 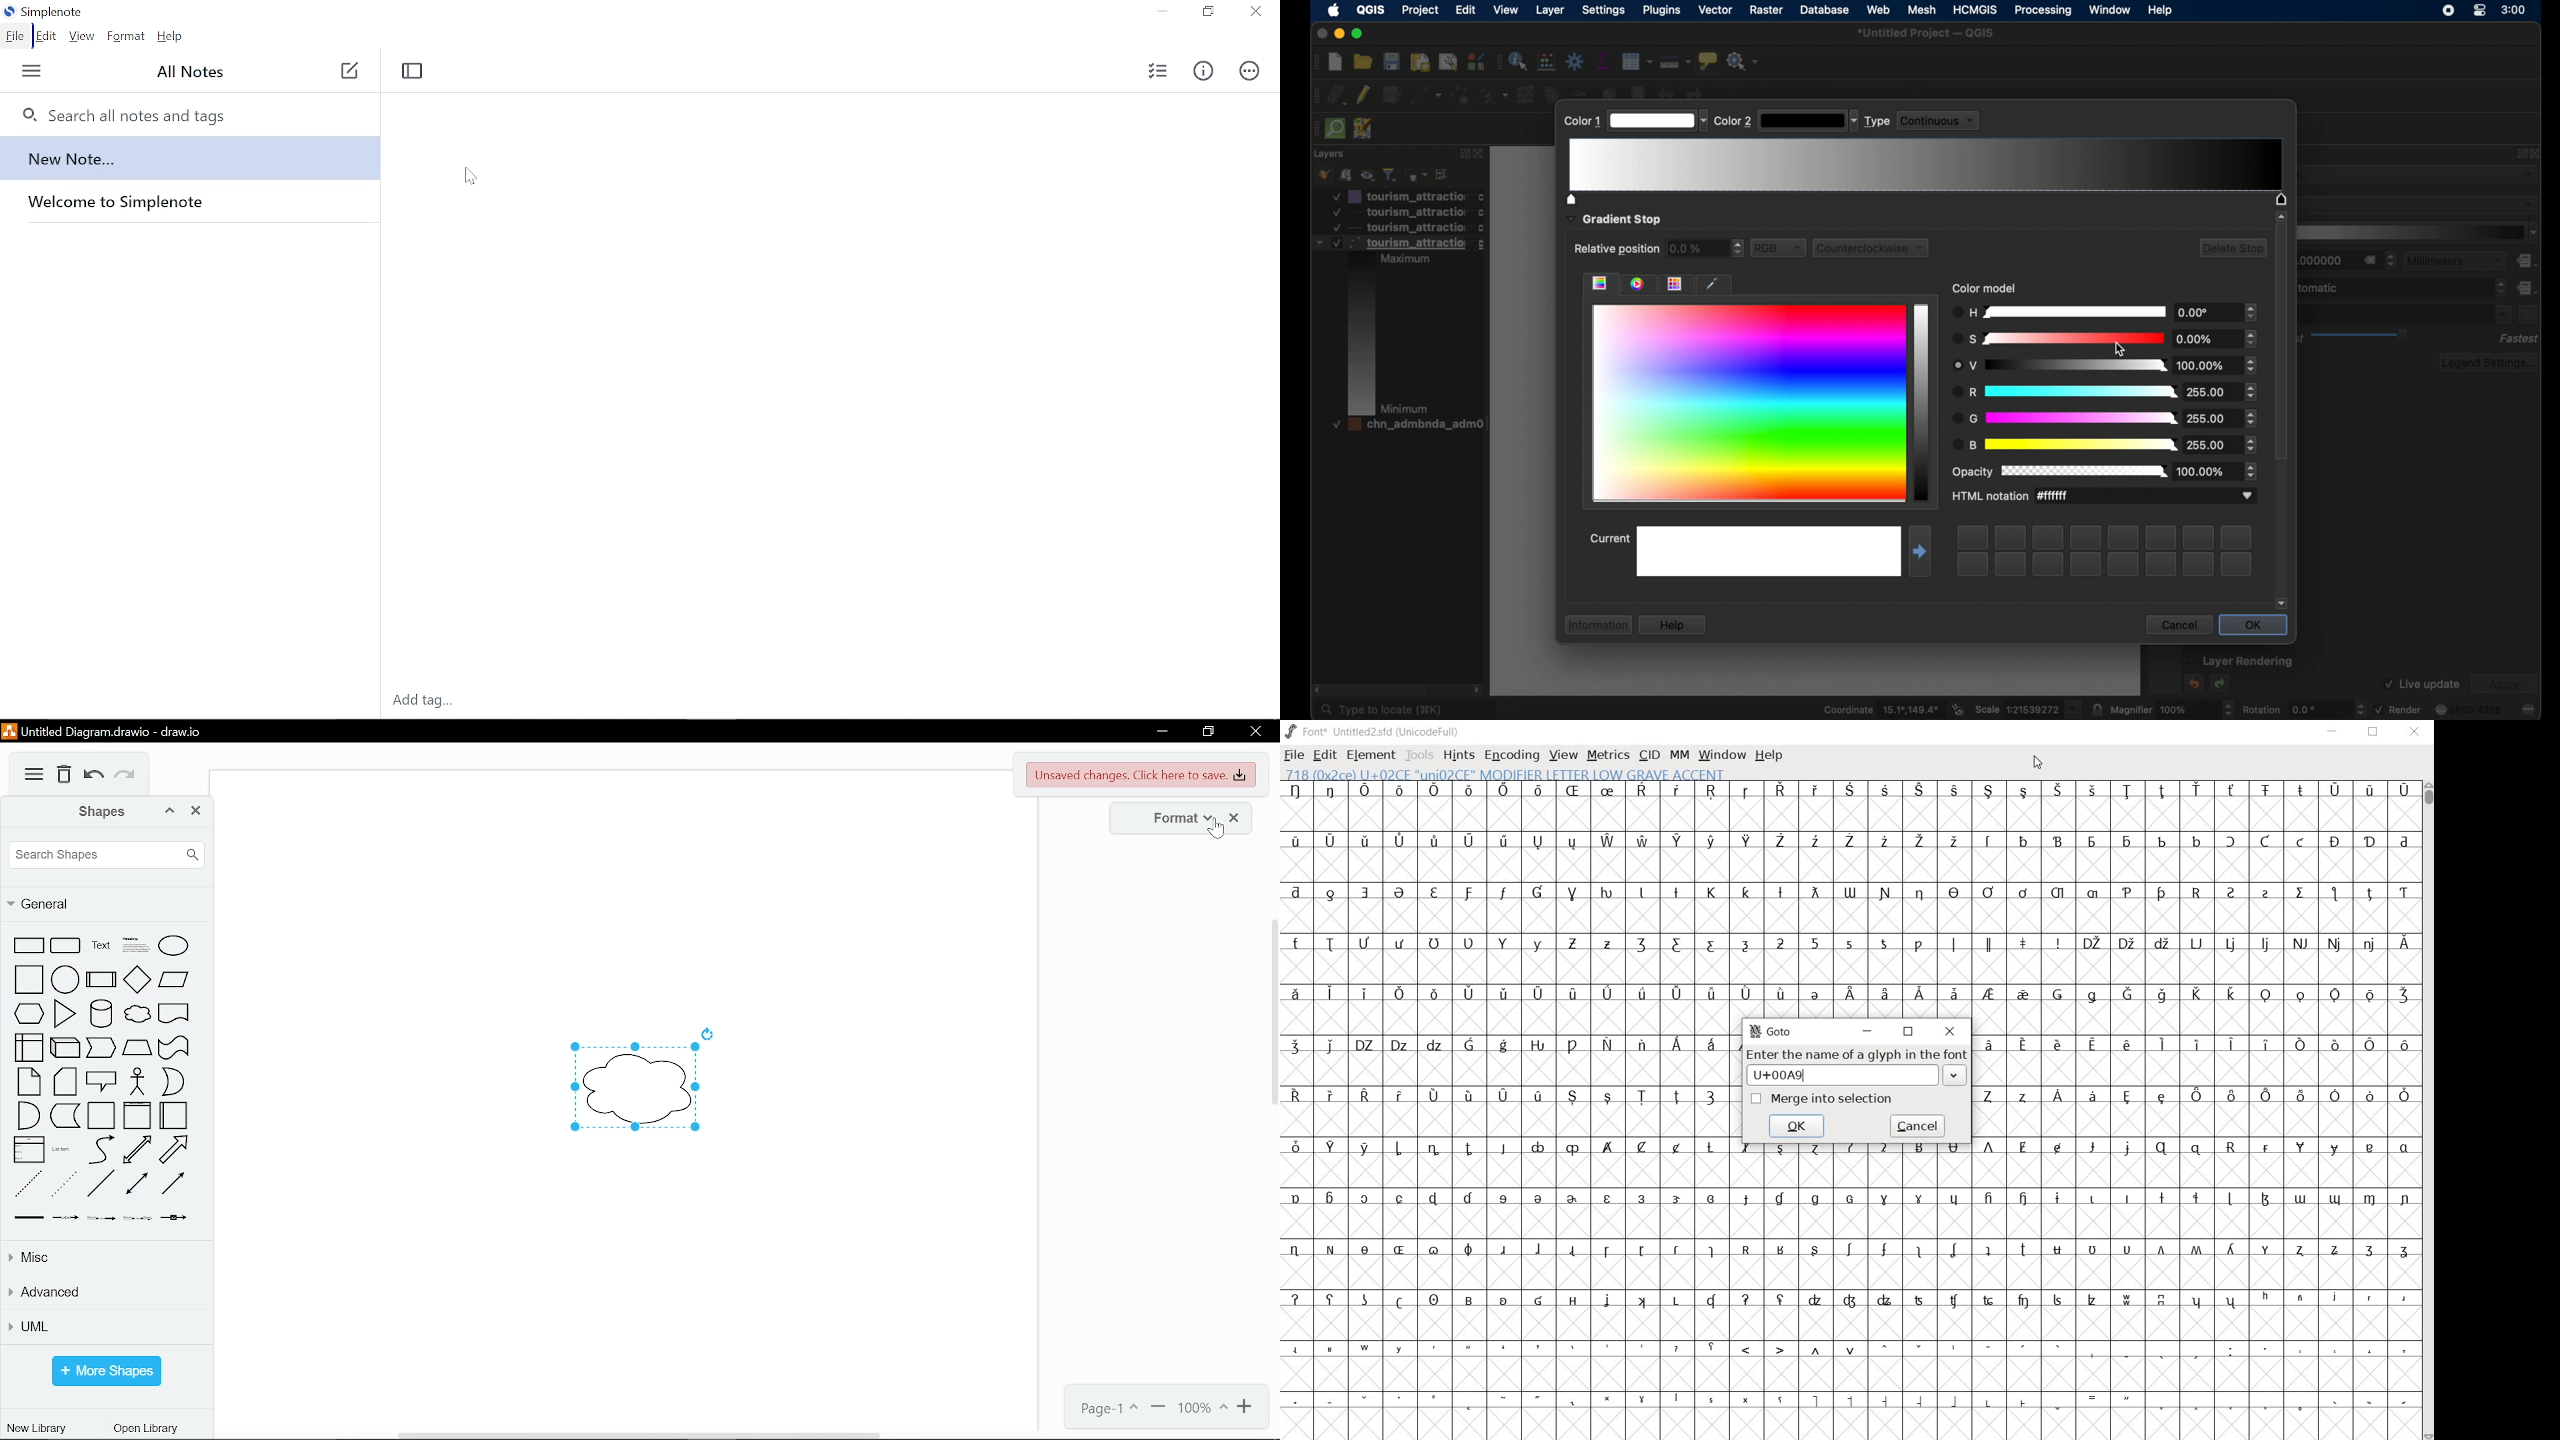 What do you see at coordinates (173, 114) in the screenshot?
I see `Search all notes and tags` at bounding box center [173, 114].